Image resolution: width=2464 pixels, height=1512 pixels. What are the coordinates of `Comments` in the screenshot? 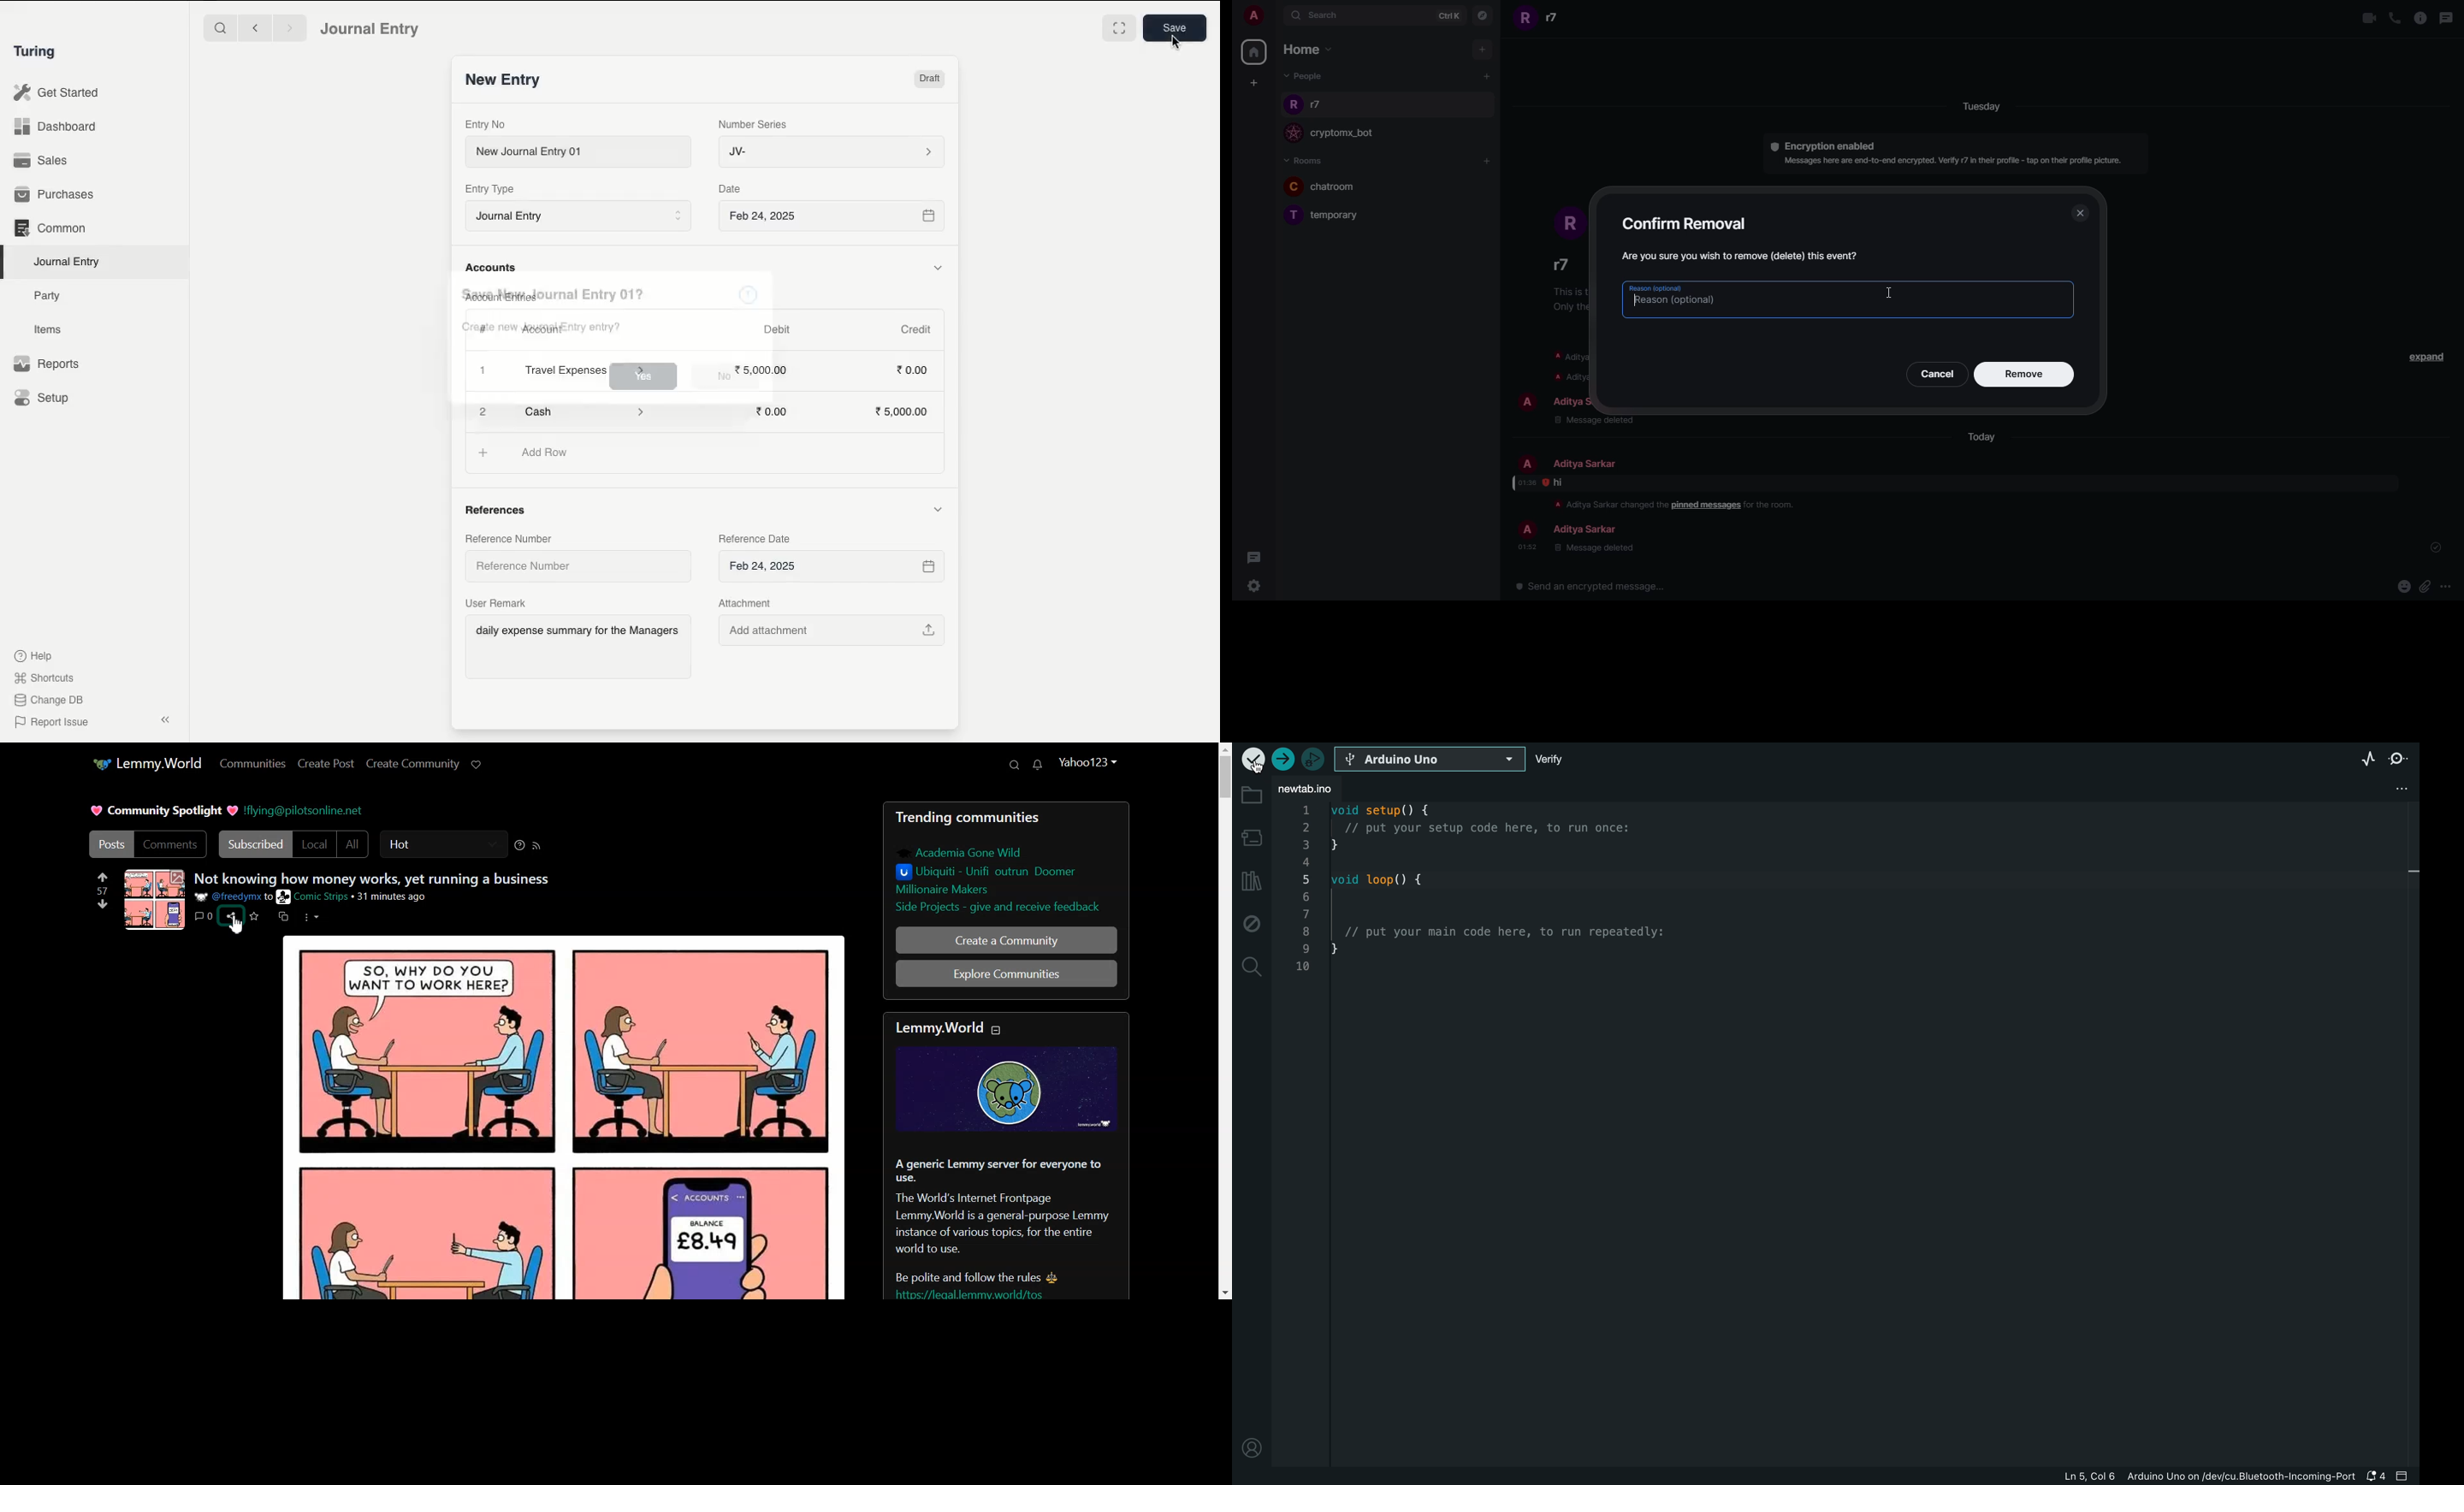 It's located at (171, 845).